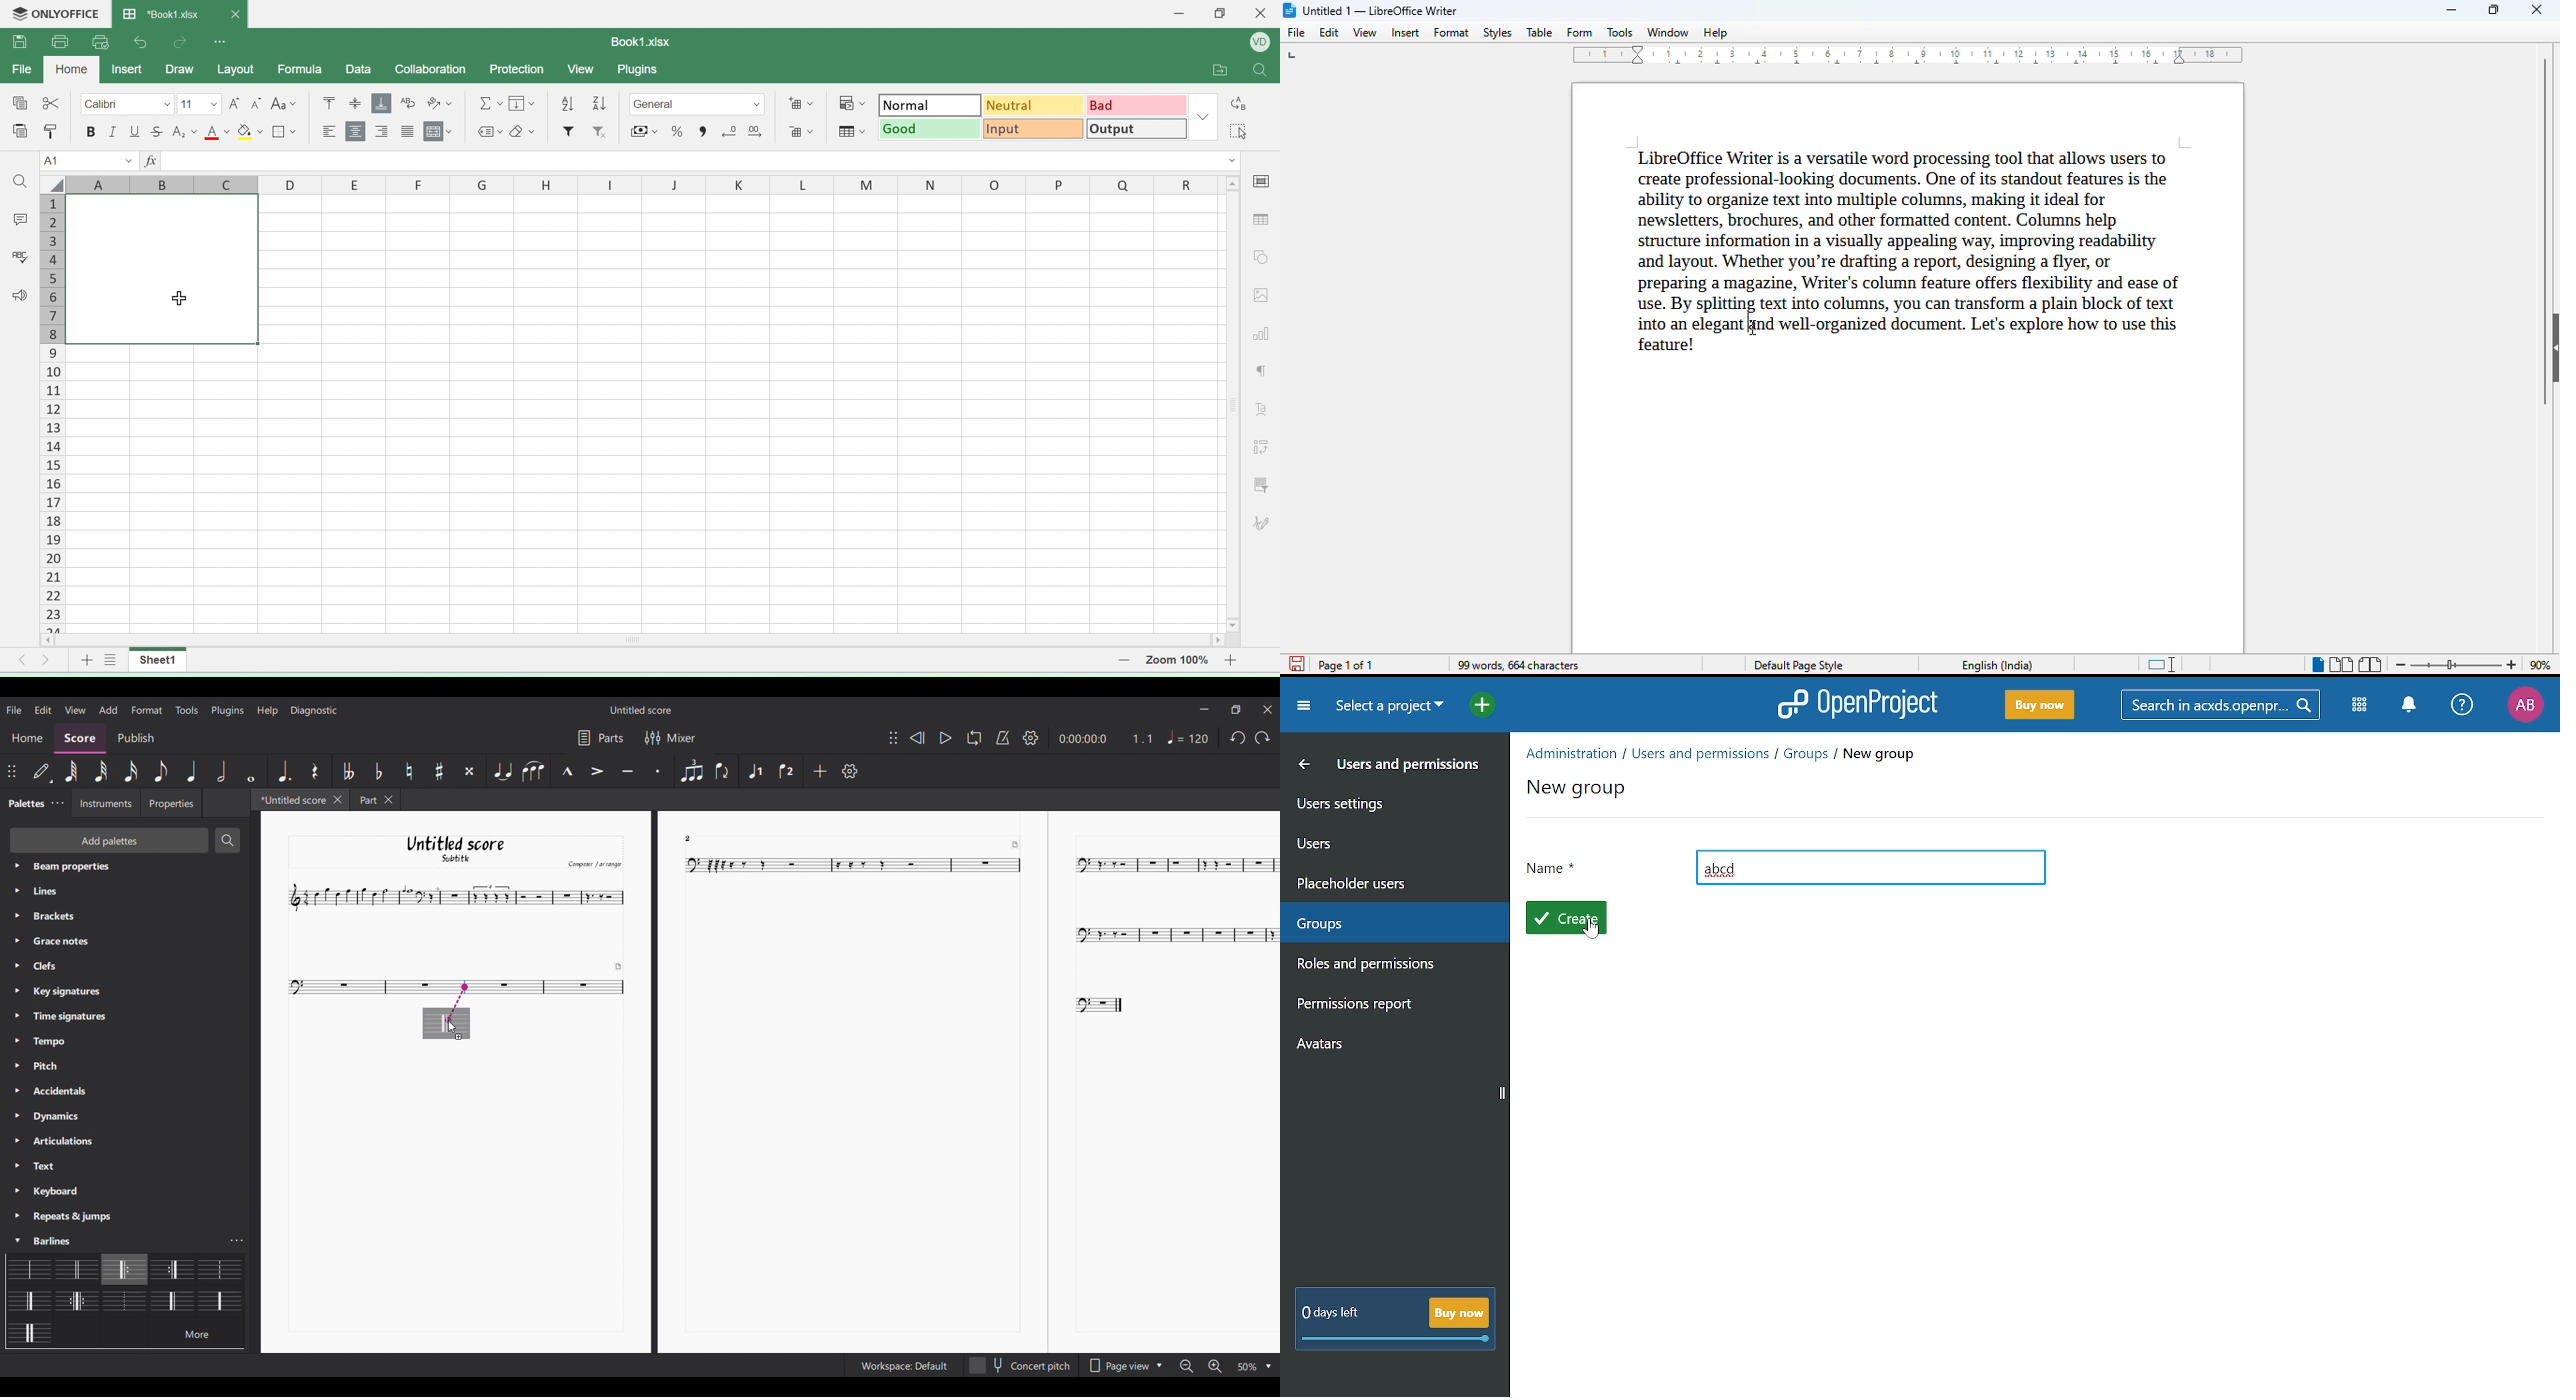 This screenshot has height=1400, width=2576. I want to click on form, so click(1580, 33).